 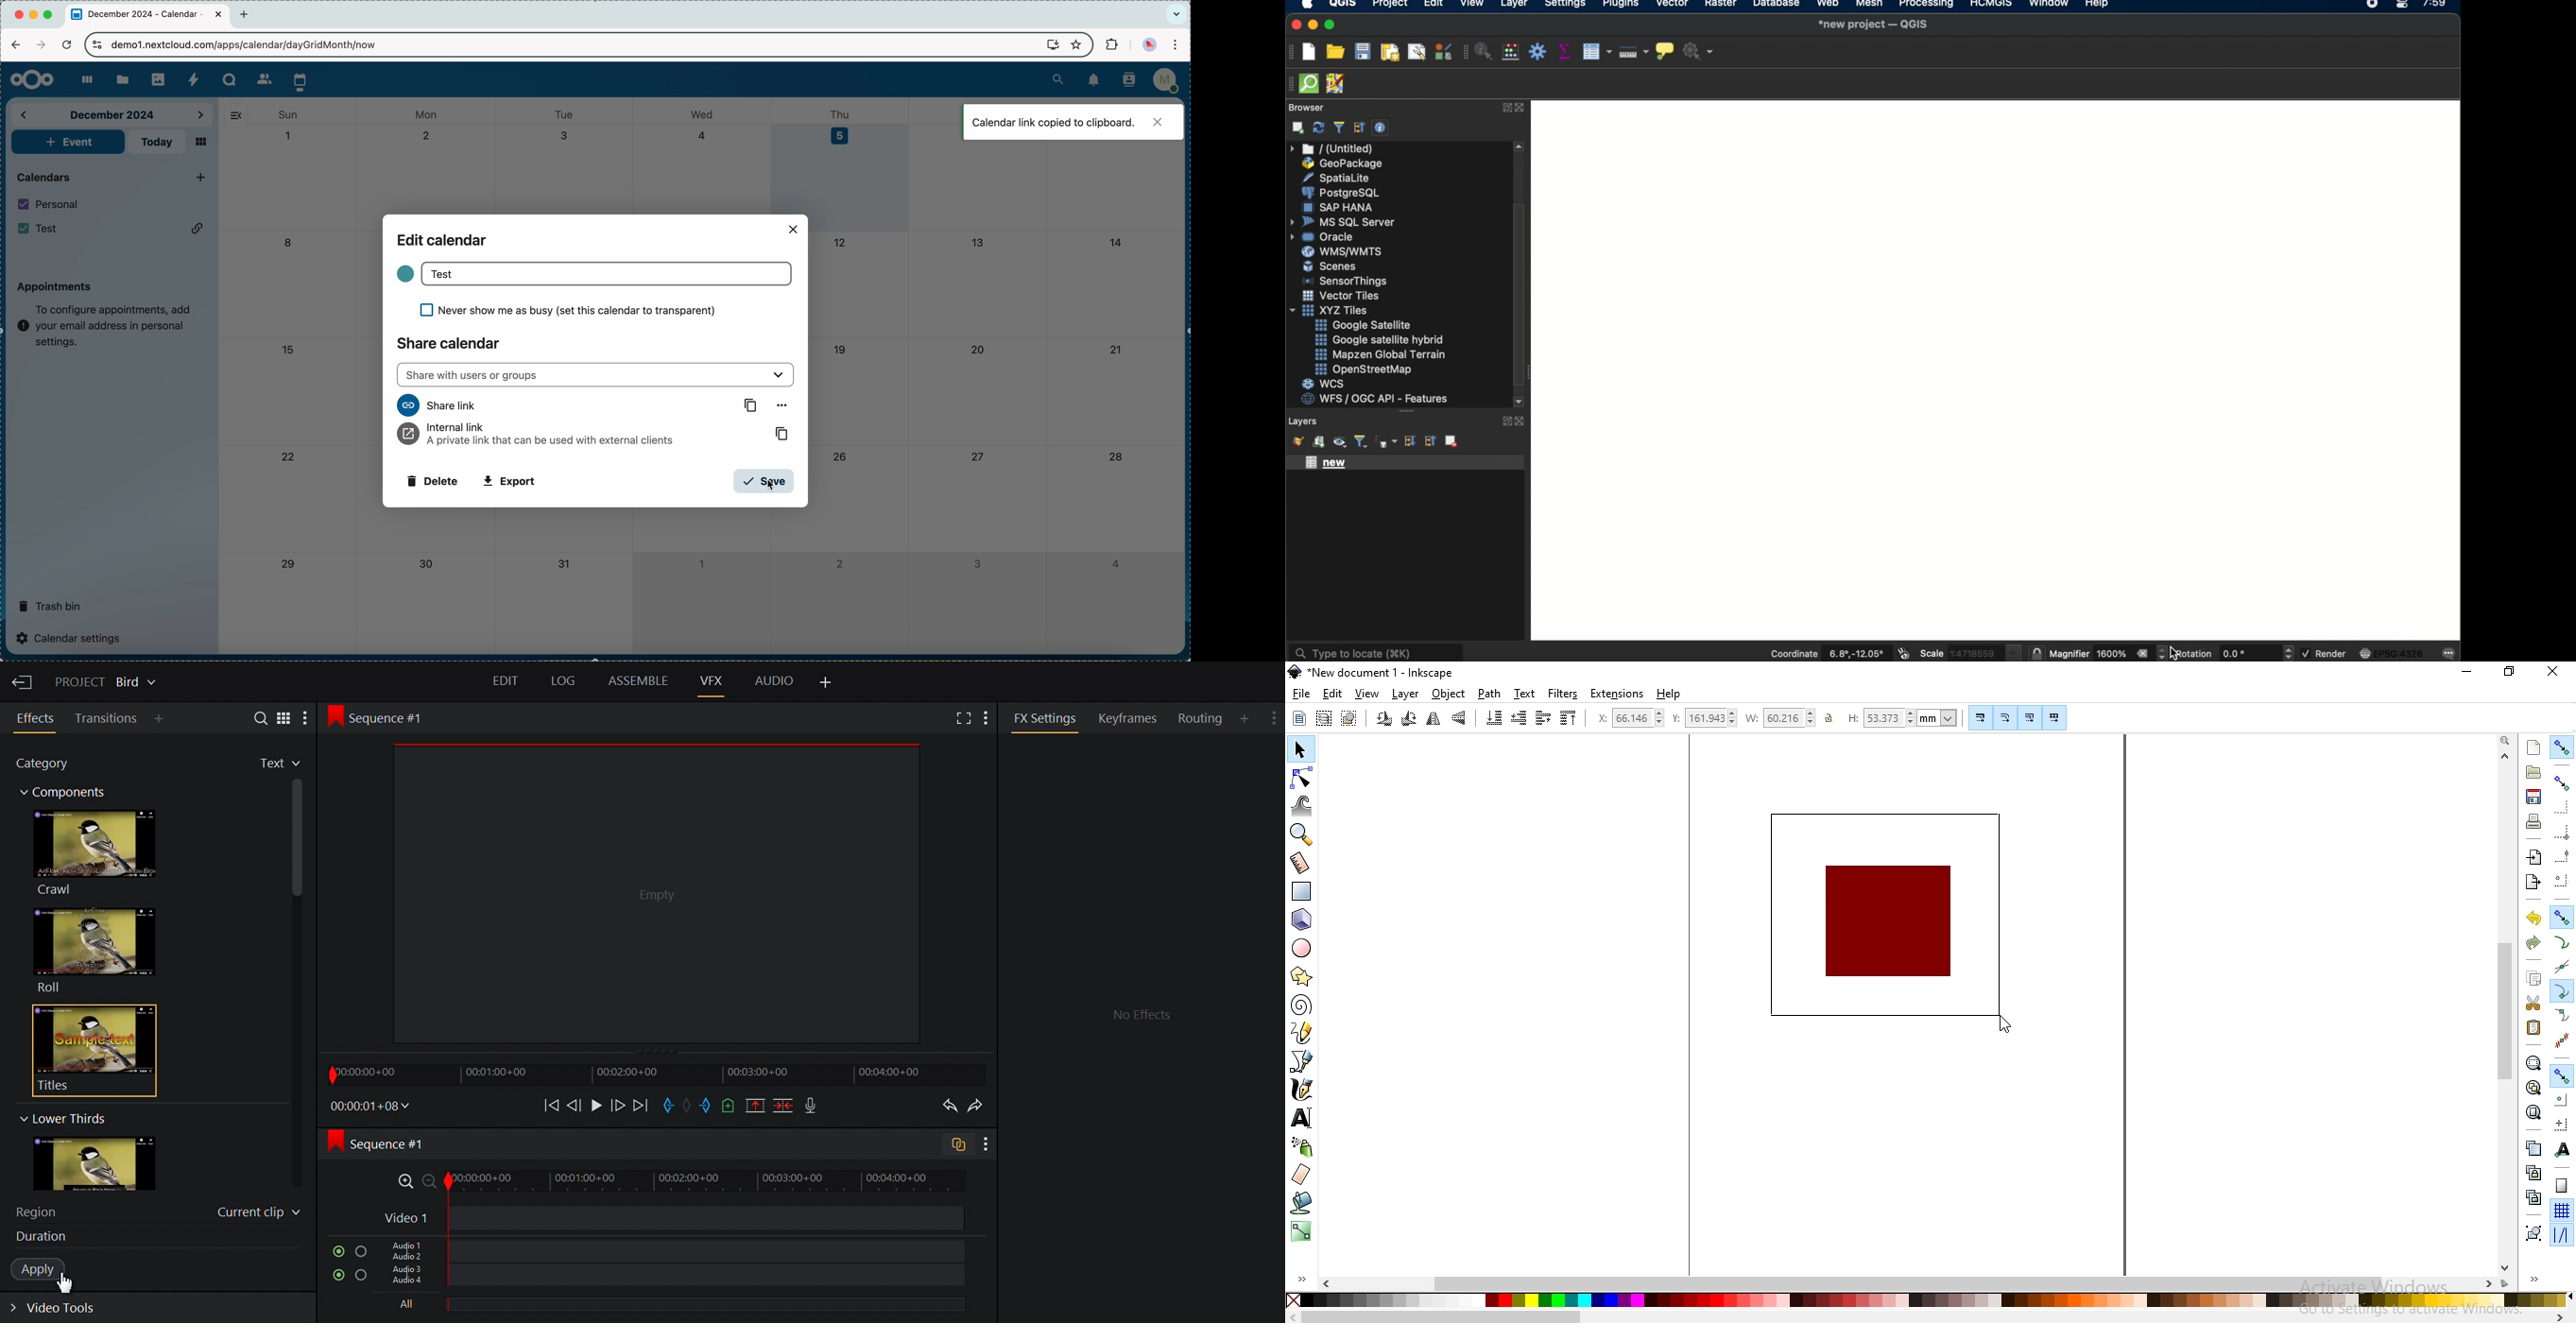 I want to click on vertical coordinate of selection, so click(x=1676, y=718).